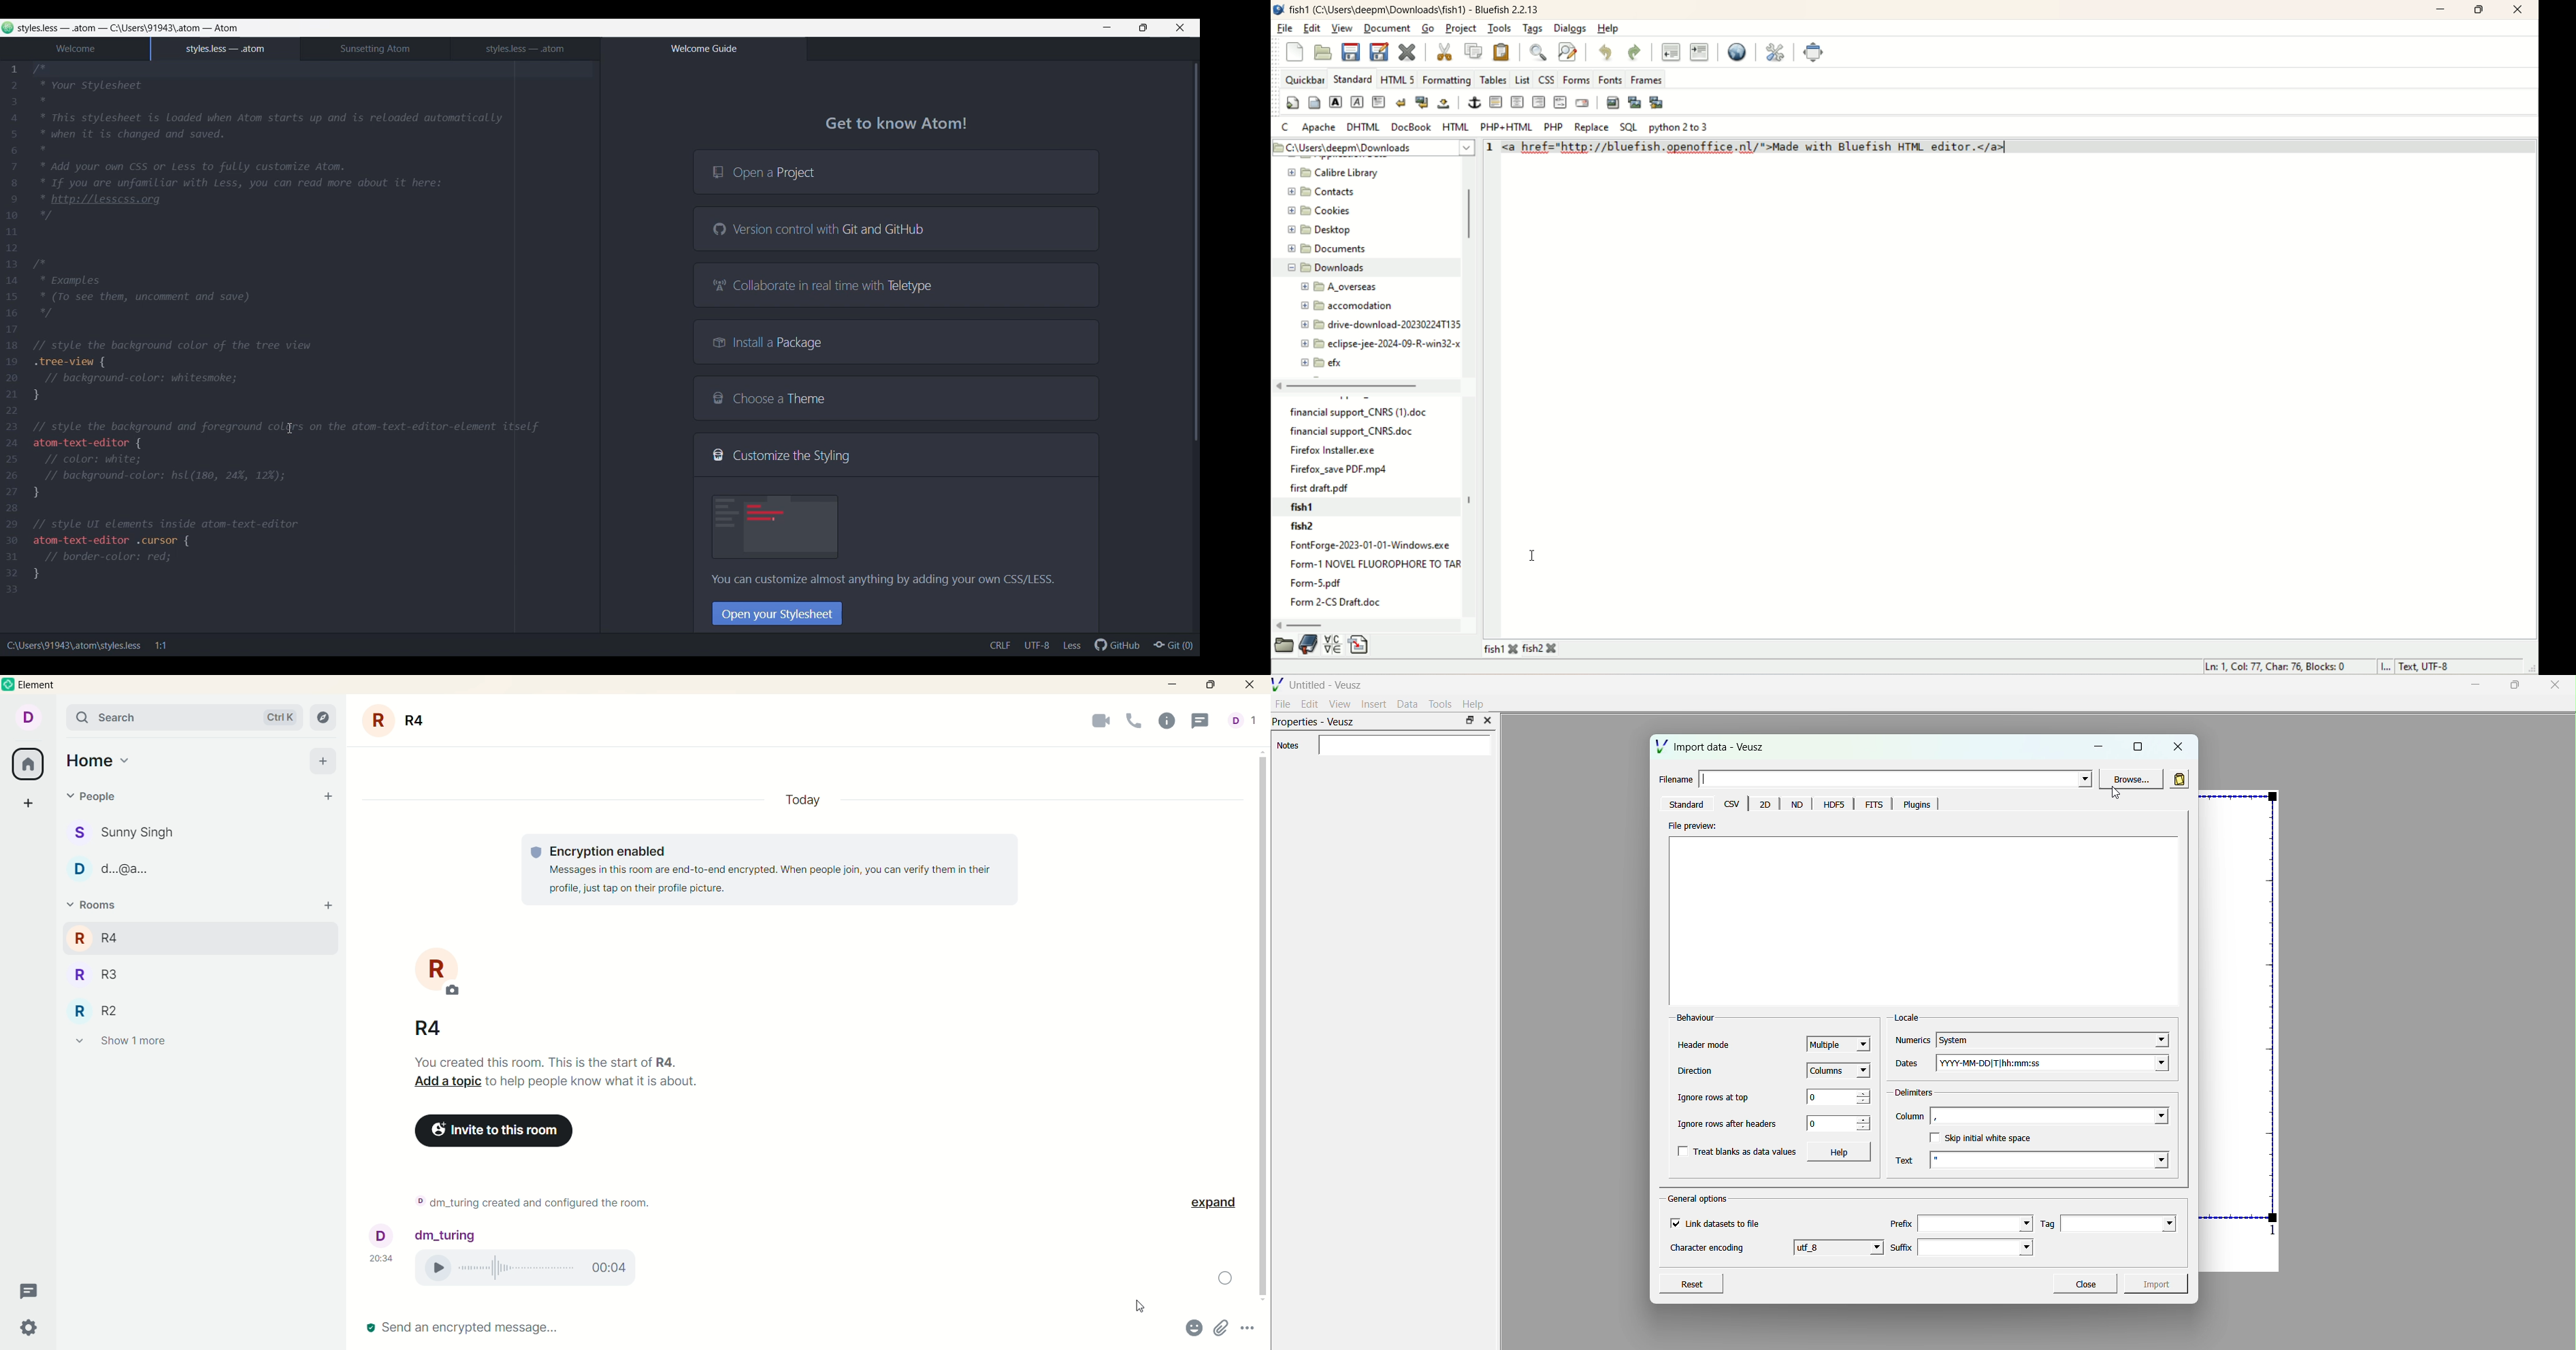 This screenshot has width=2576, height=1372. Describe the element at coordinates (1919, 805) in the screenshot. I see `Plugins` at that location.